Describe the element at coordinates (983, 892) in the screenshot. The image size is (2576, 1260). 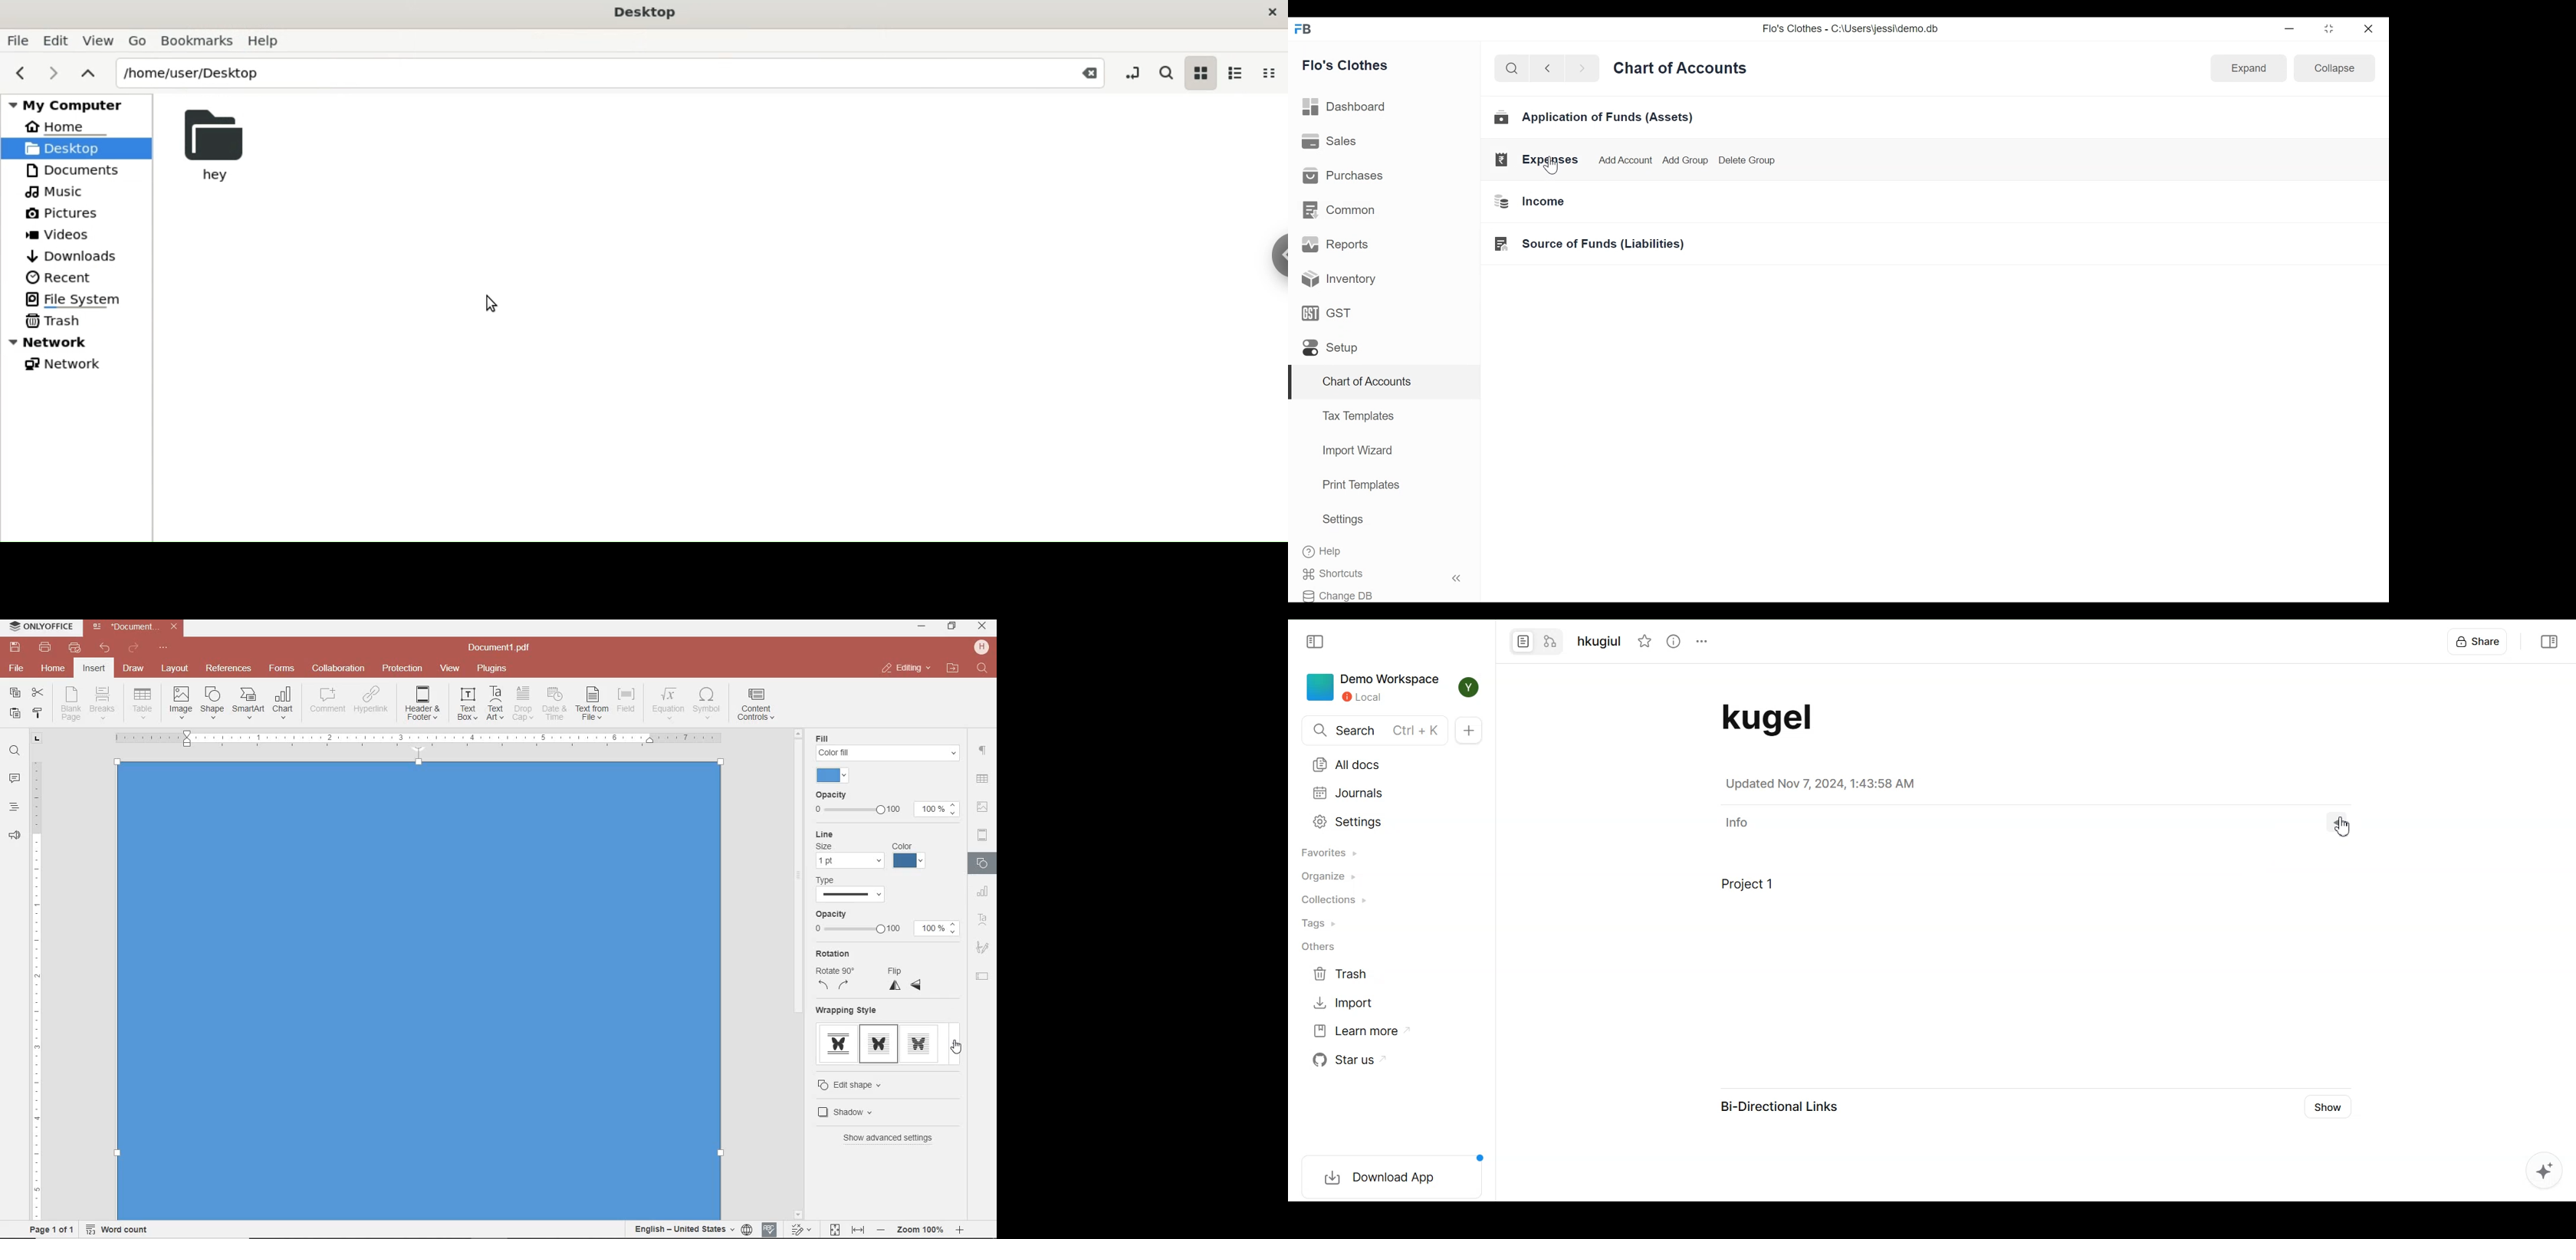
I see `CHART` at that location.